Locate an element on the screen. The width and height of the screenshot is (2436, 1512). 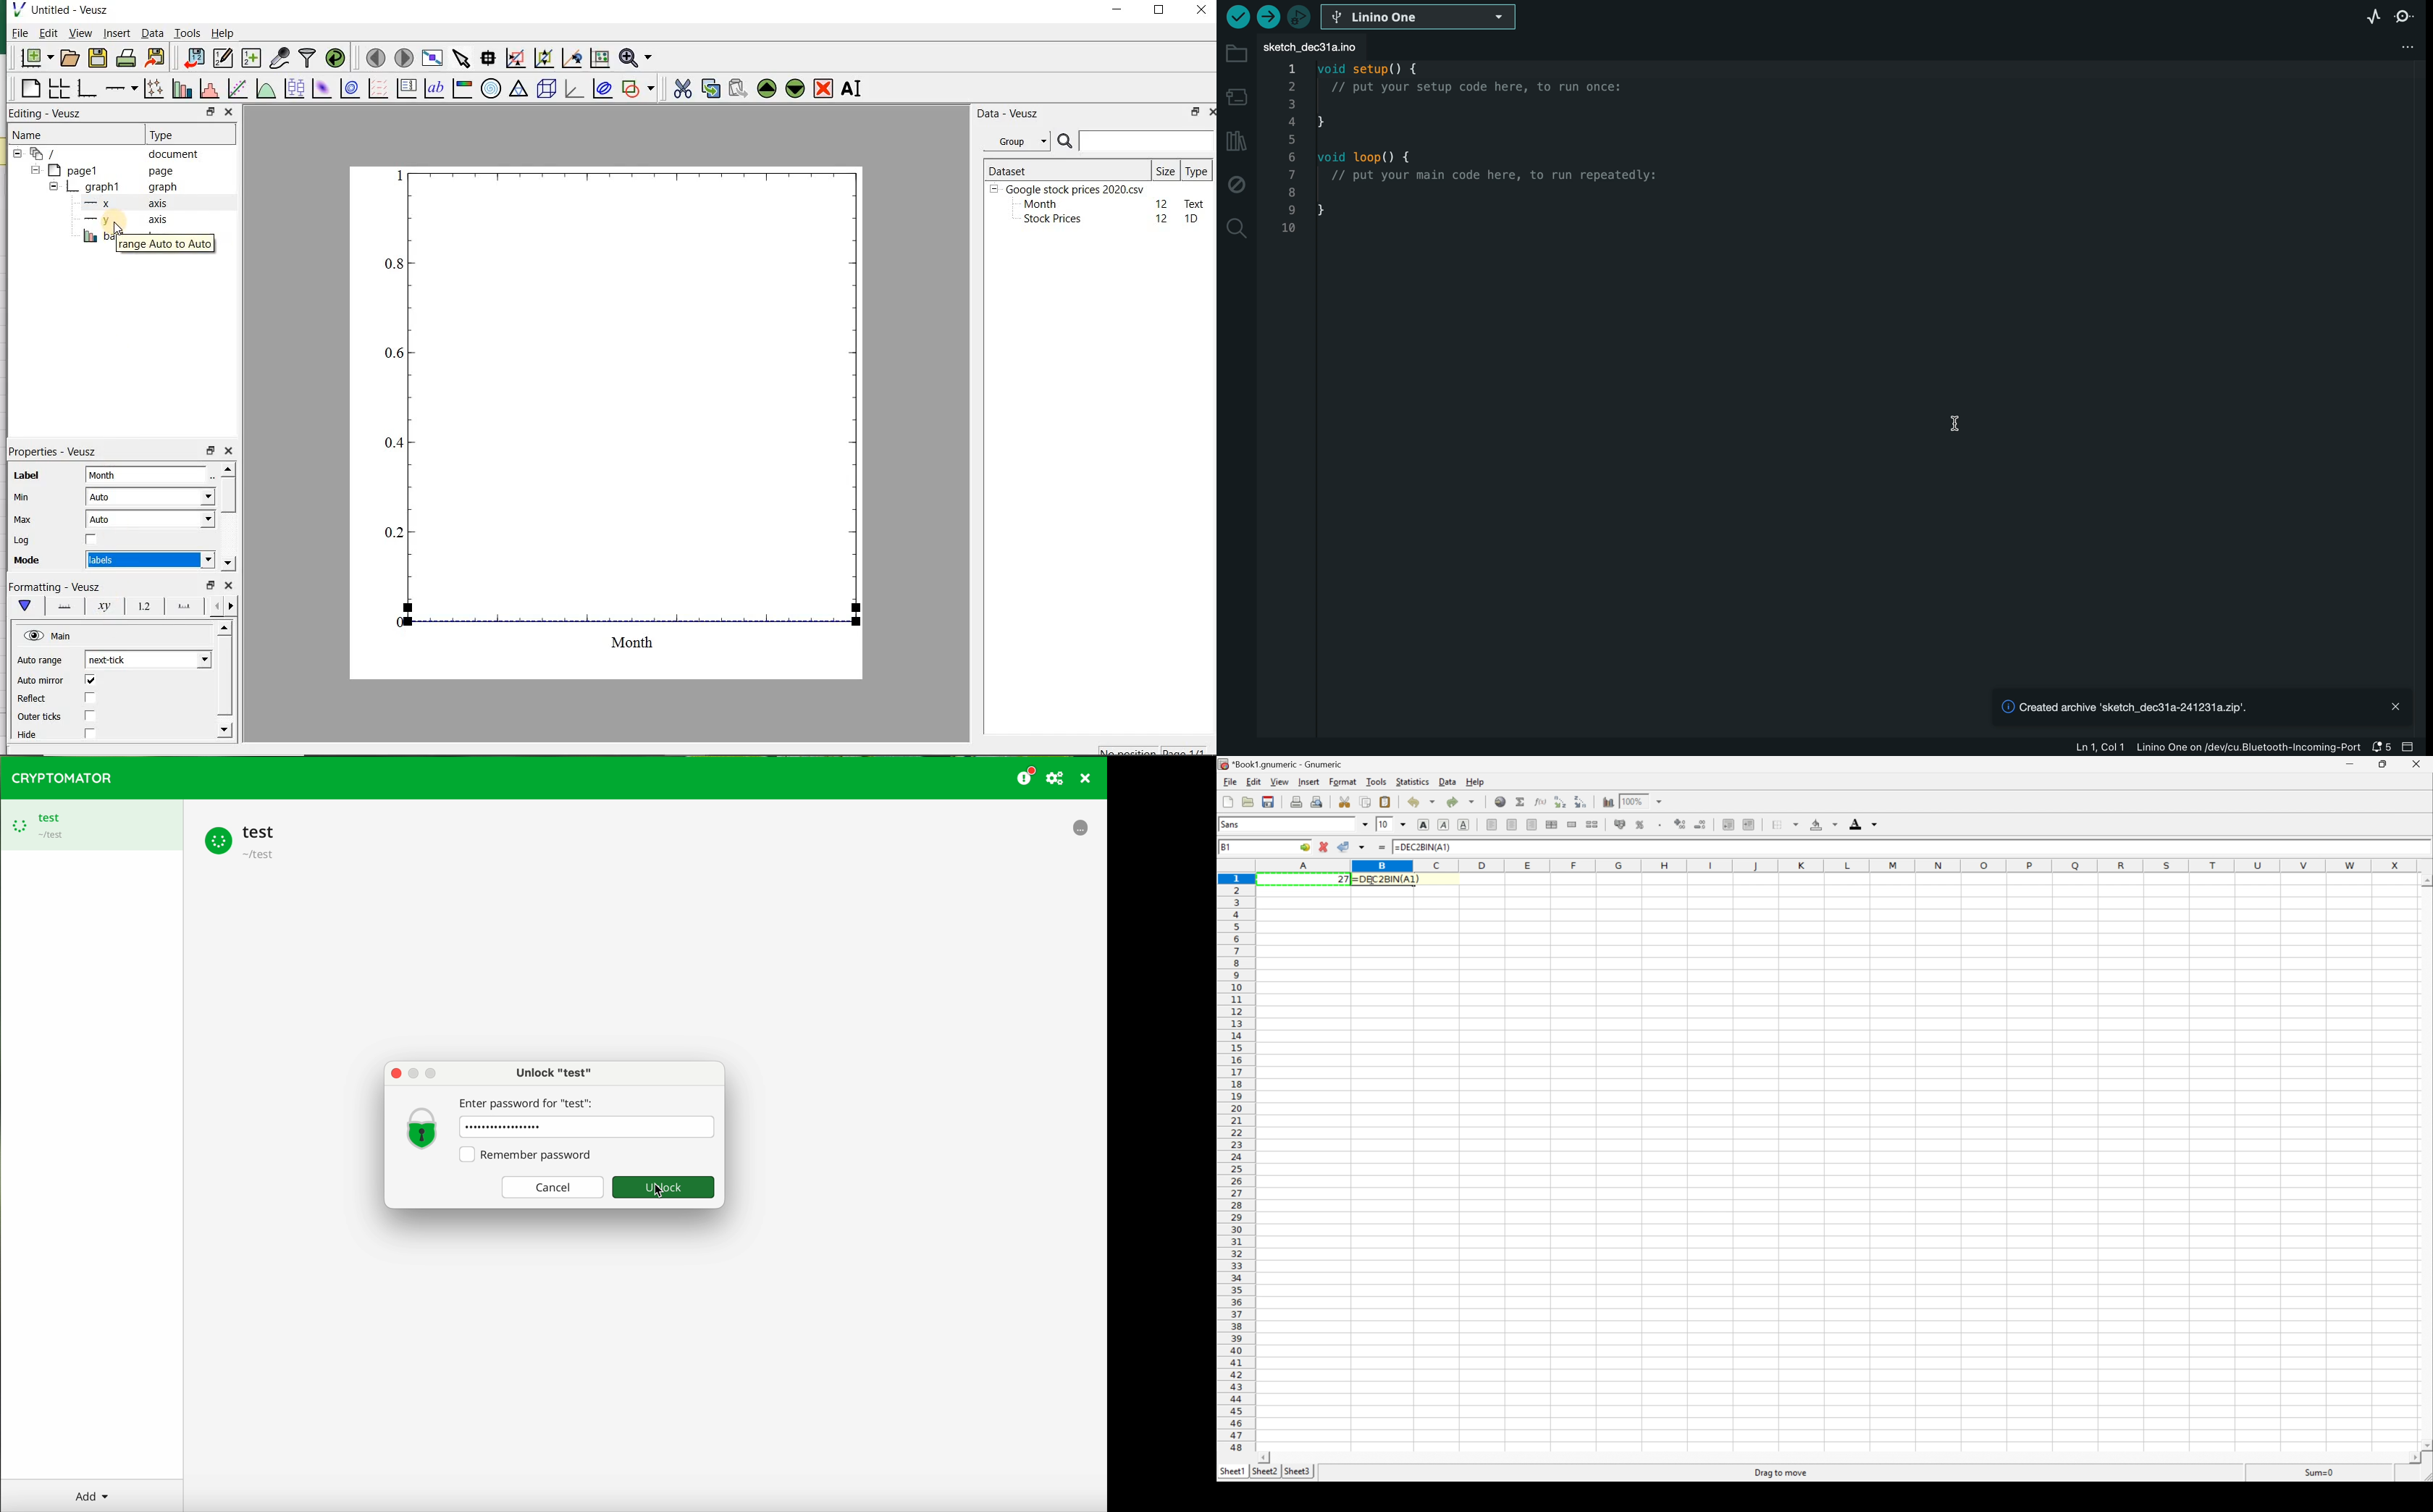
file tab is located at coordinates (1316, 47).